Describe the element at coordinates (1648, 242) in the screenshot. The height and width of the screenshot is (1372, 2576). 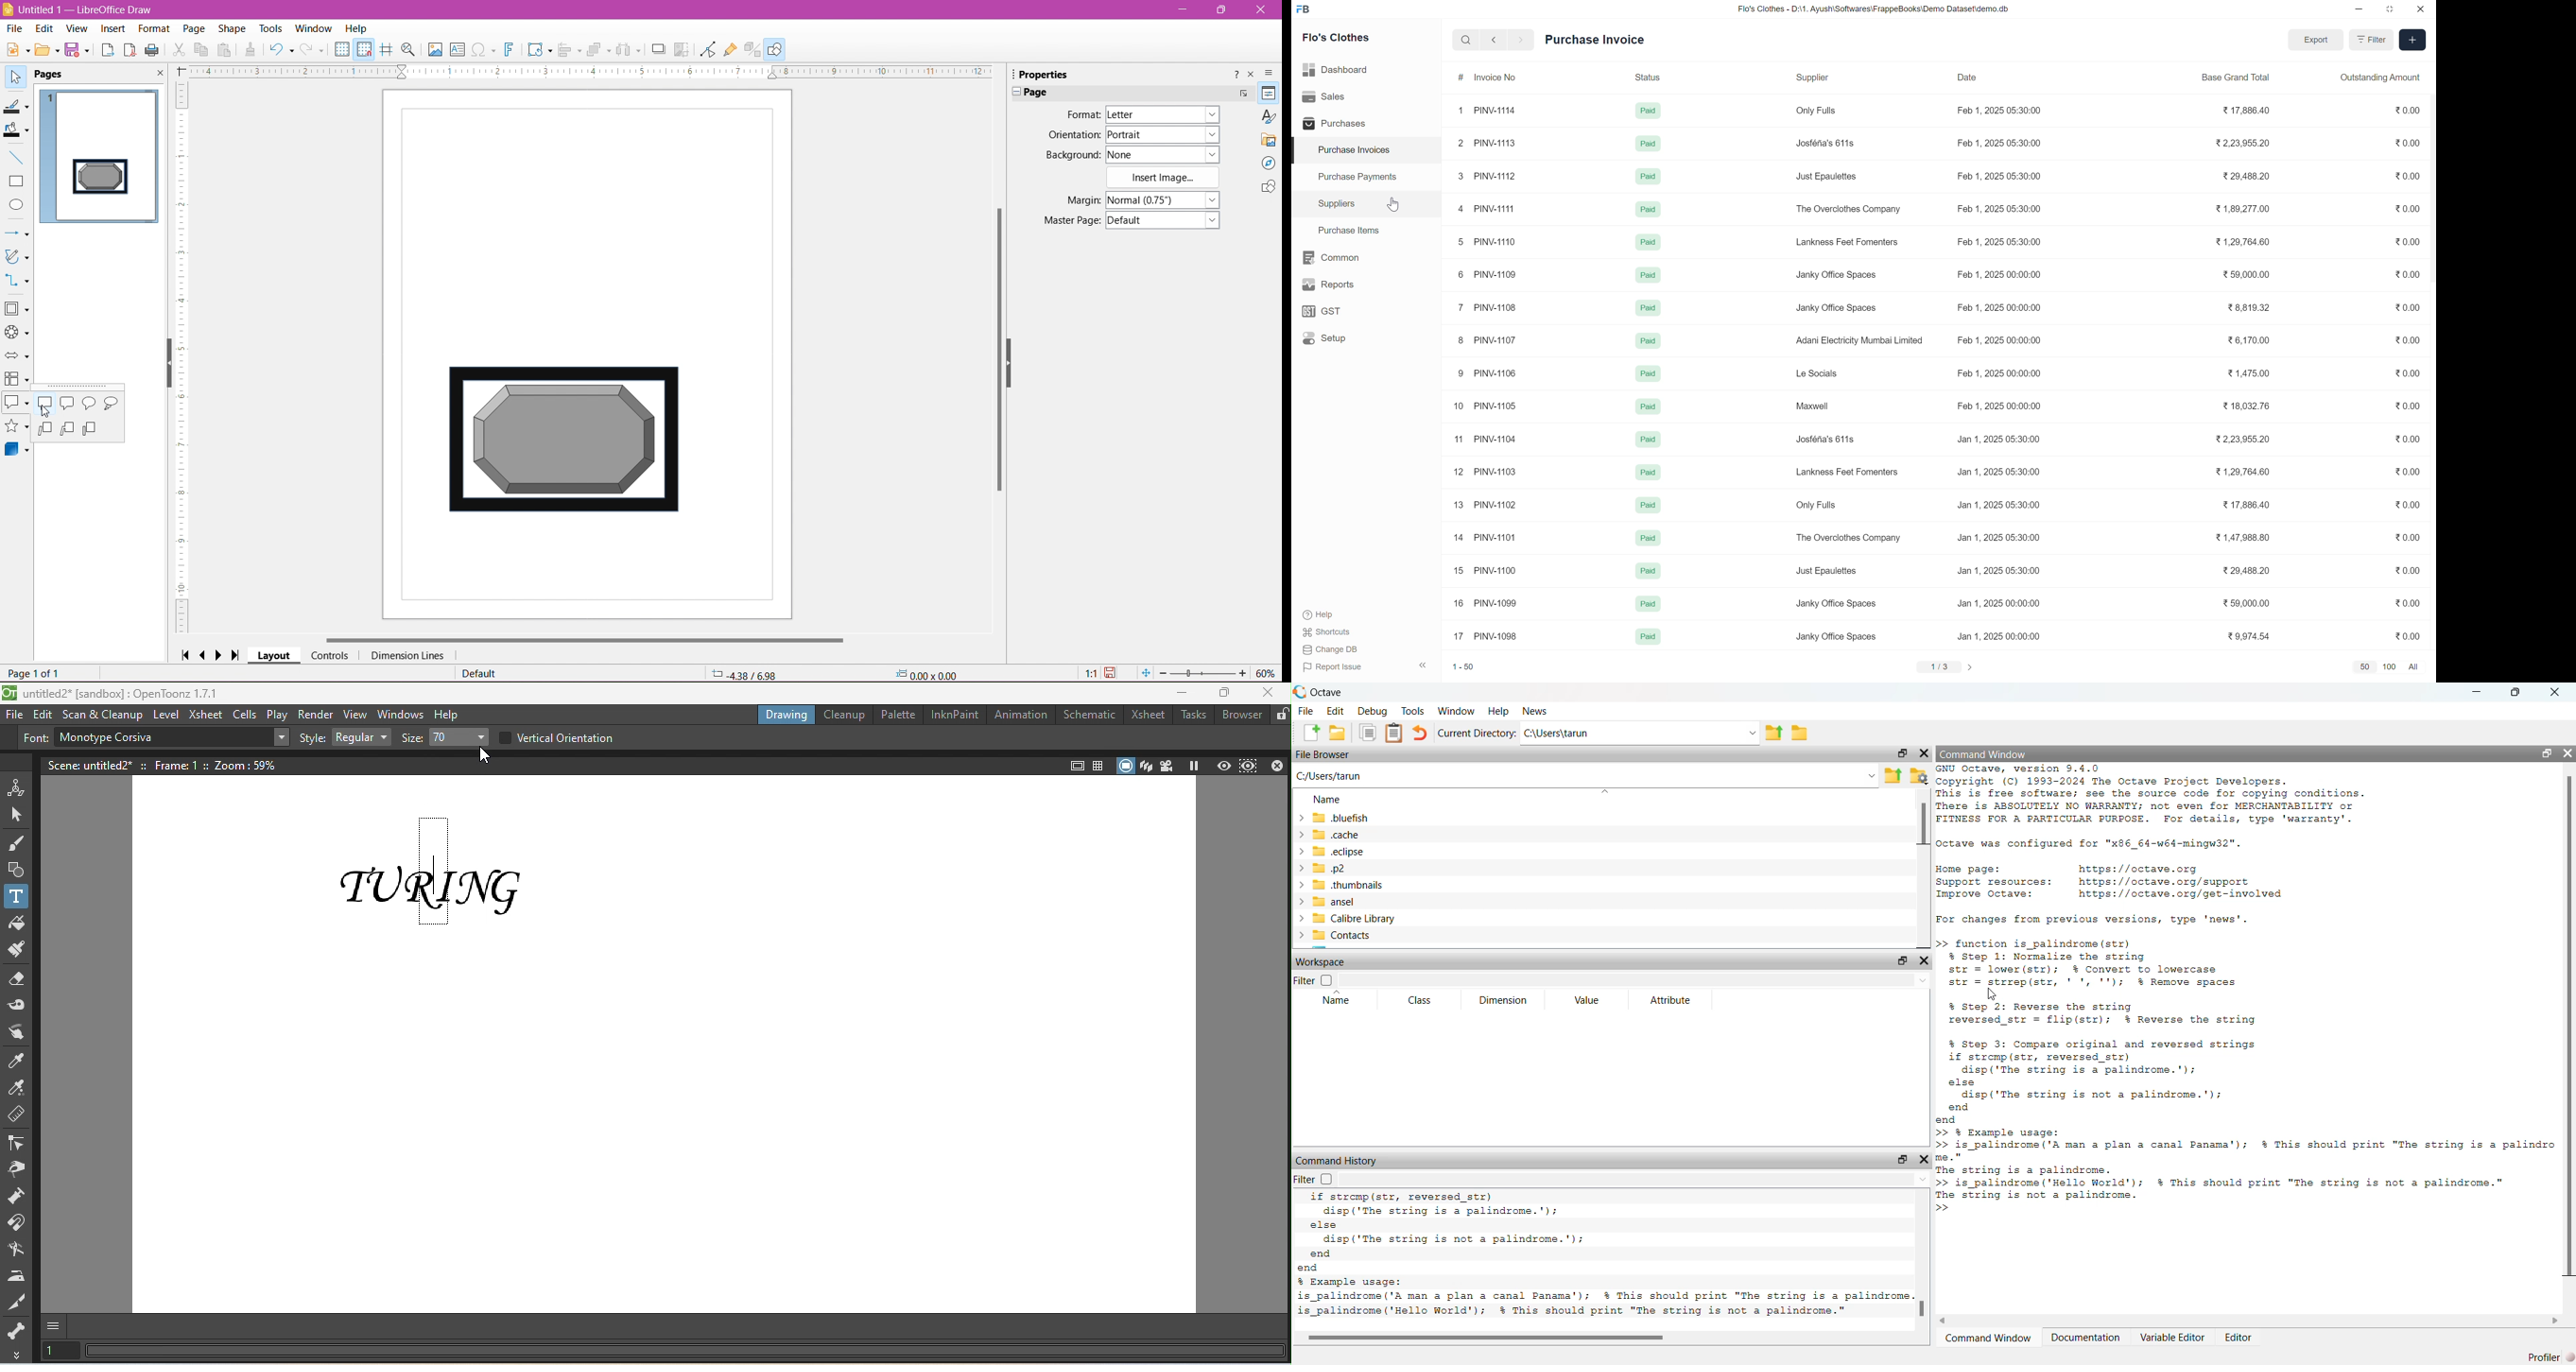
I see `Paid` at that location.